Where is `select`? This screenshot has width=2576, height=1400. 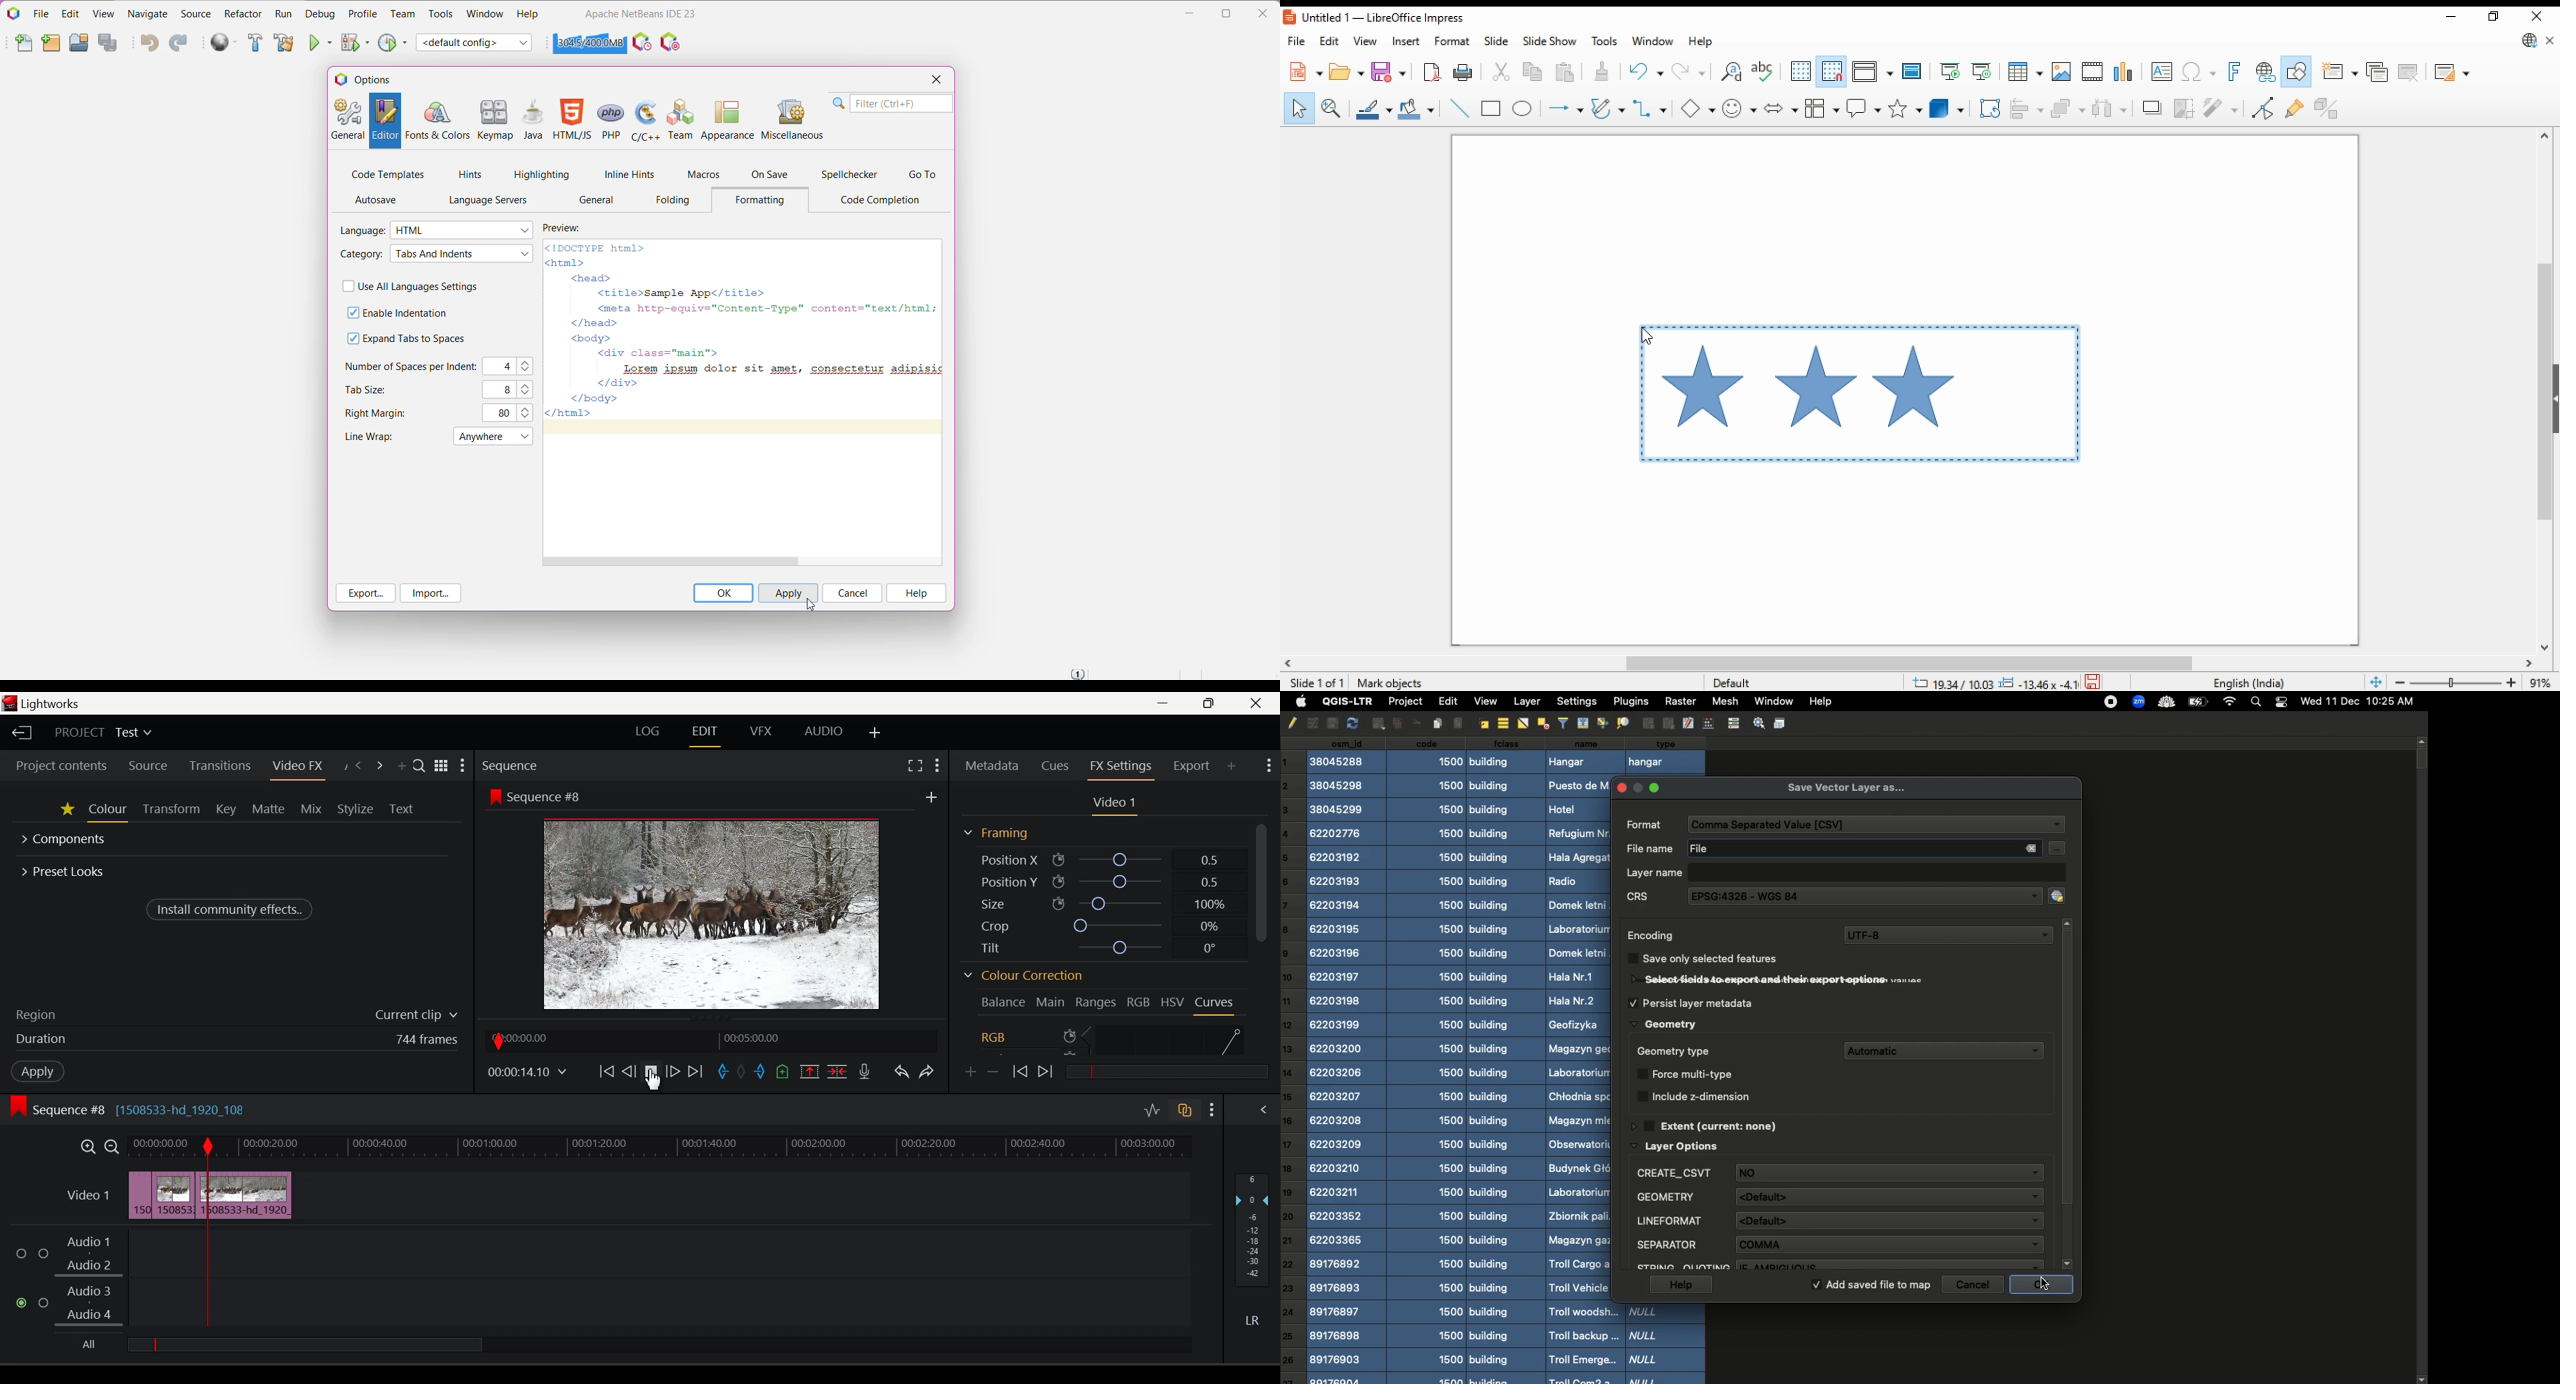 select is located at coordinates (1300, 108).